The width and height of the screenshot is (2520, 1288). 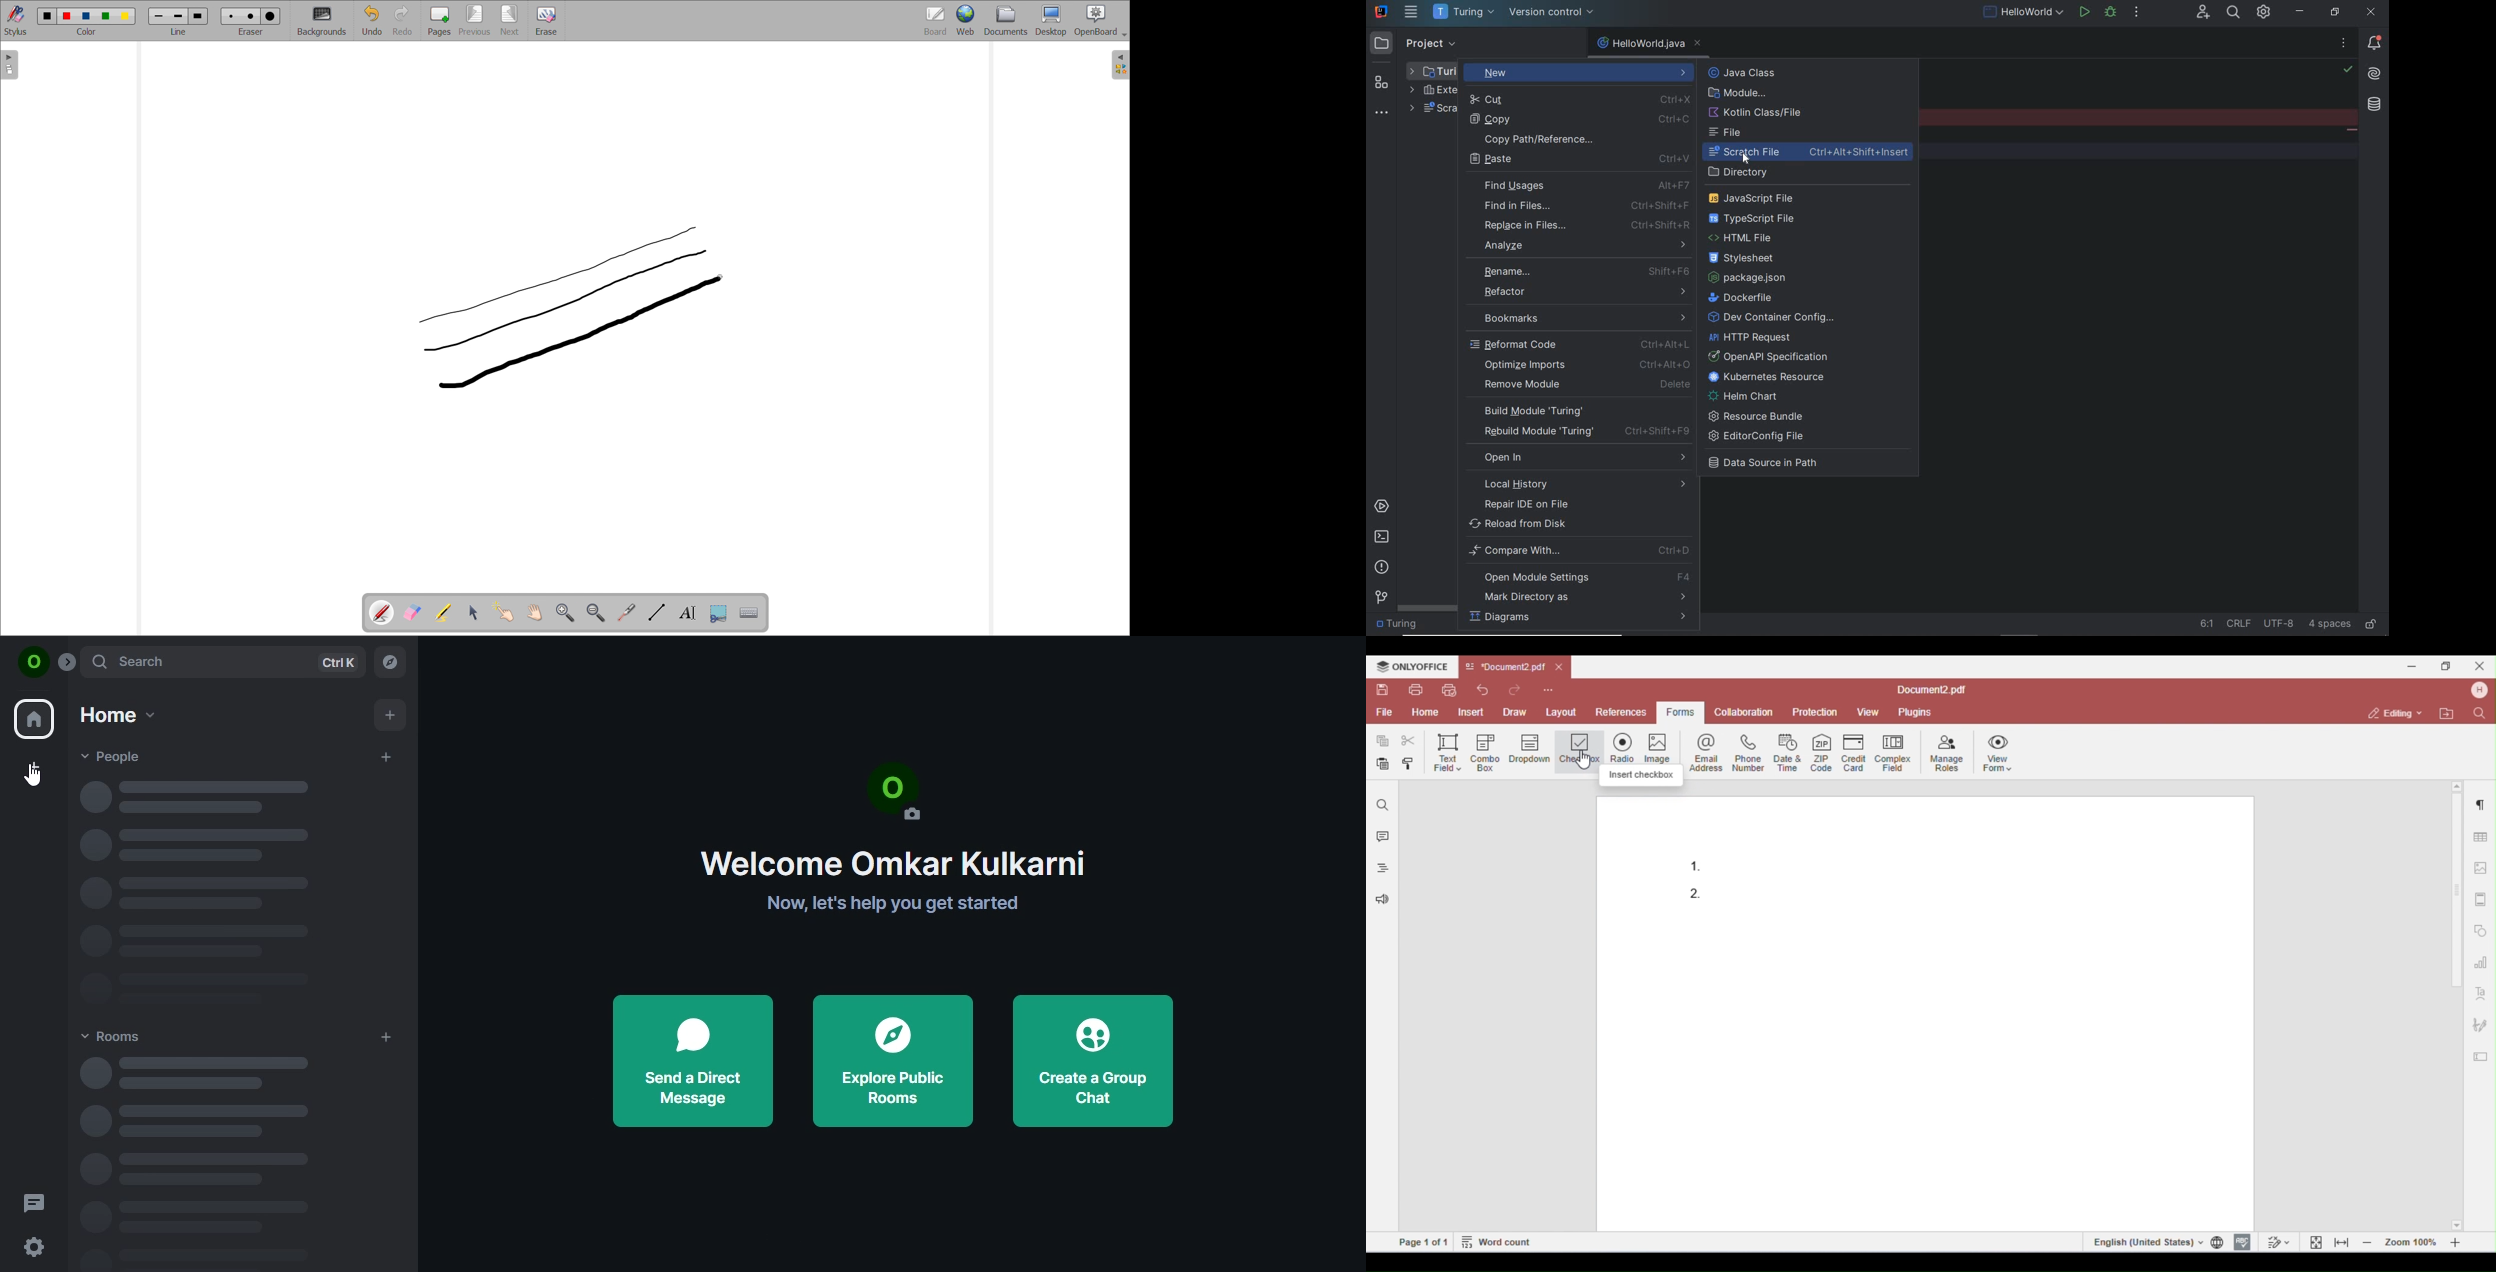 I want to click on home, so click(x=117, y=712).